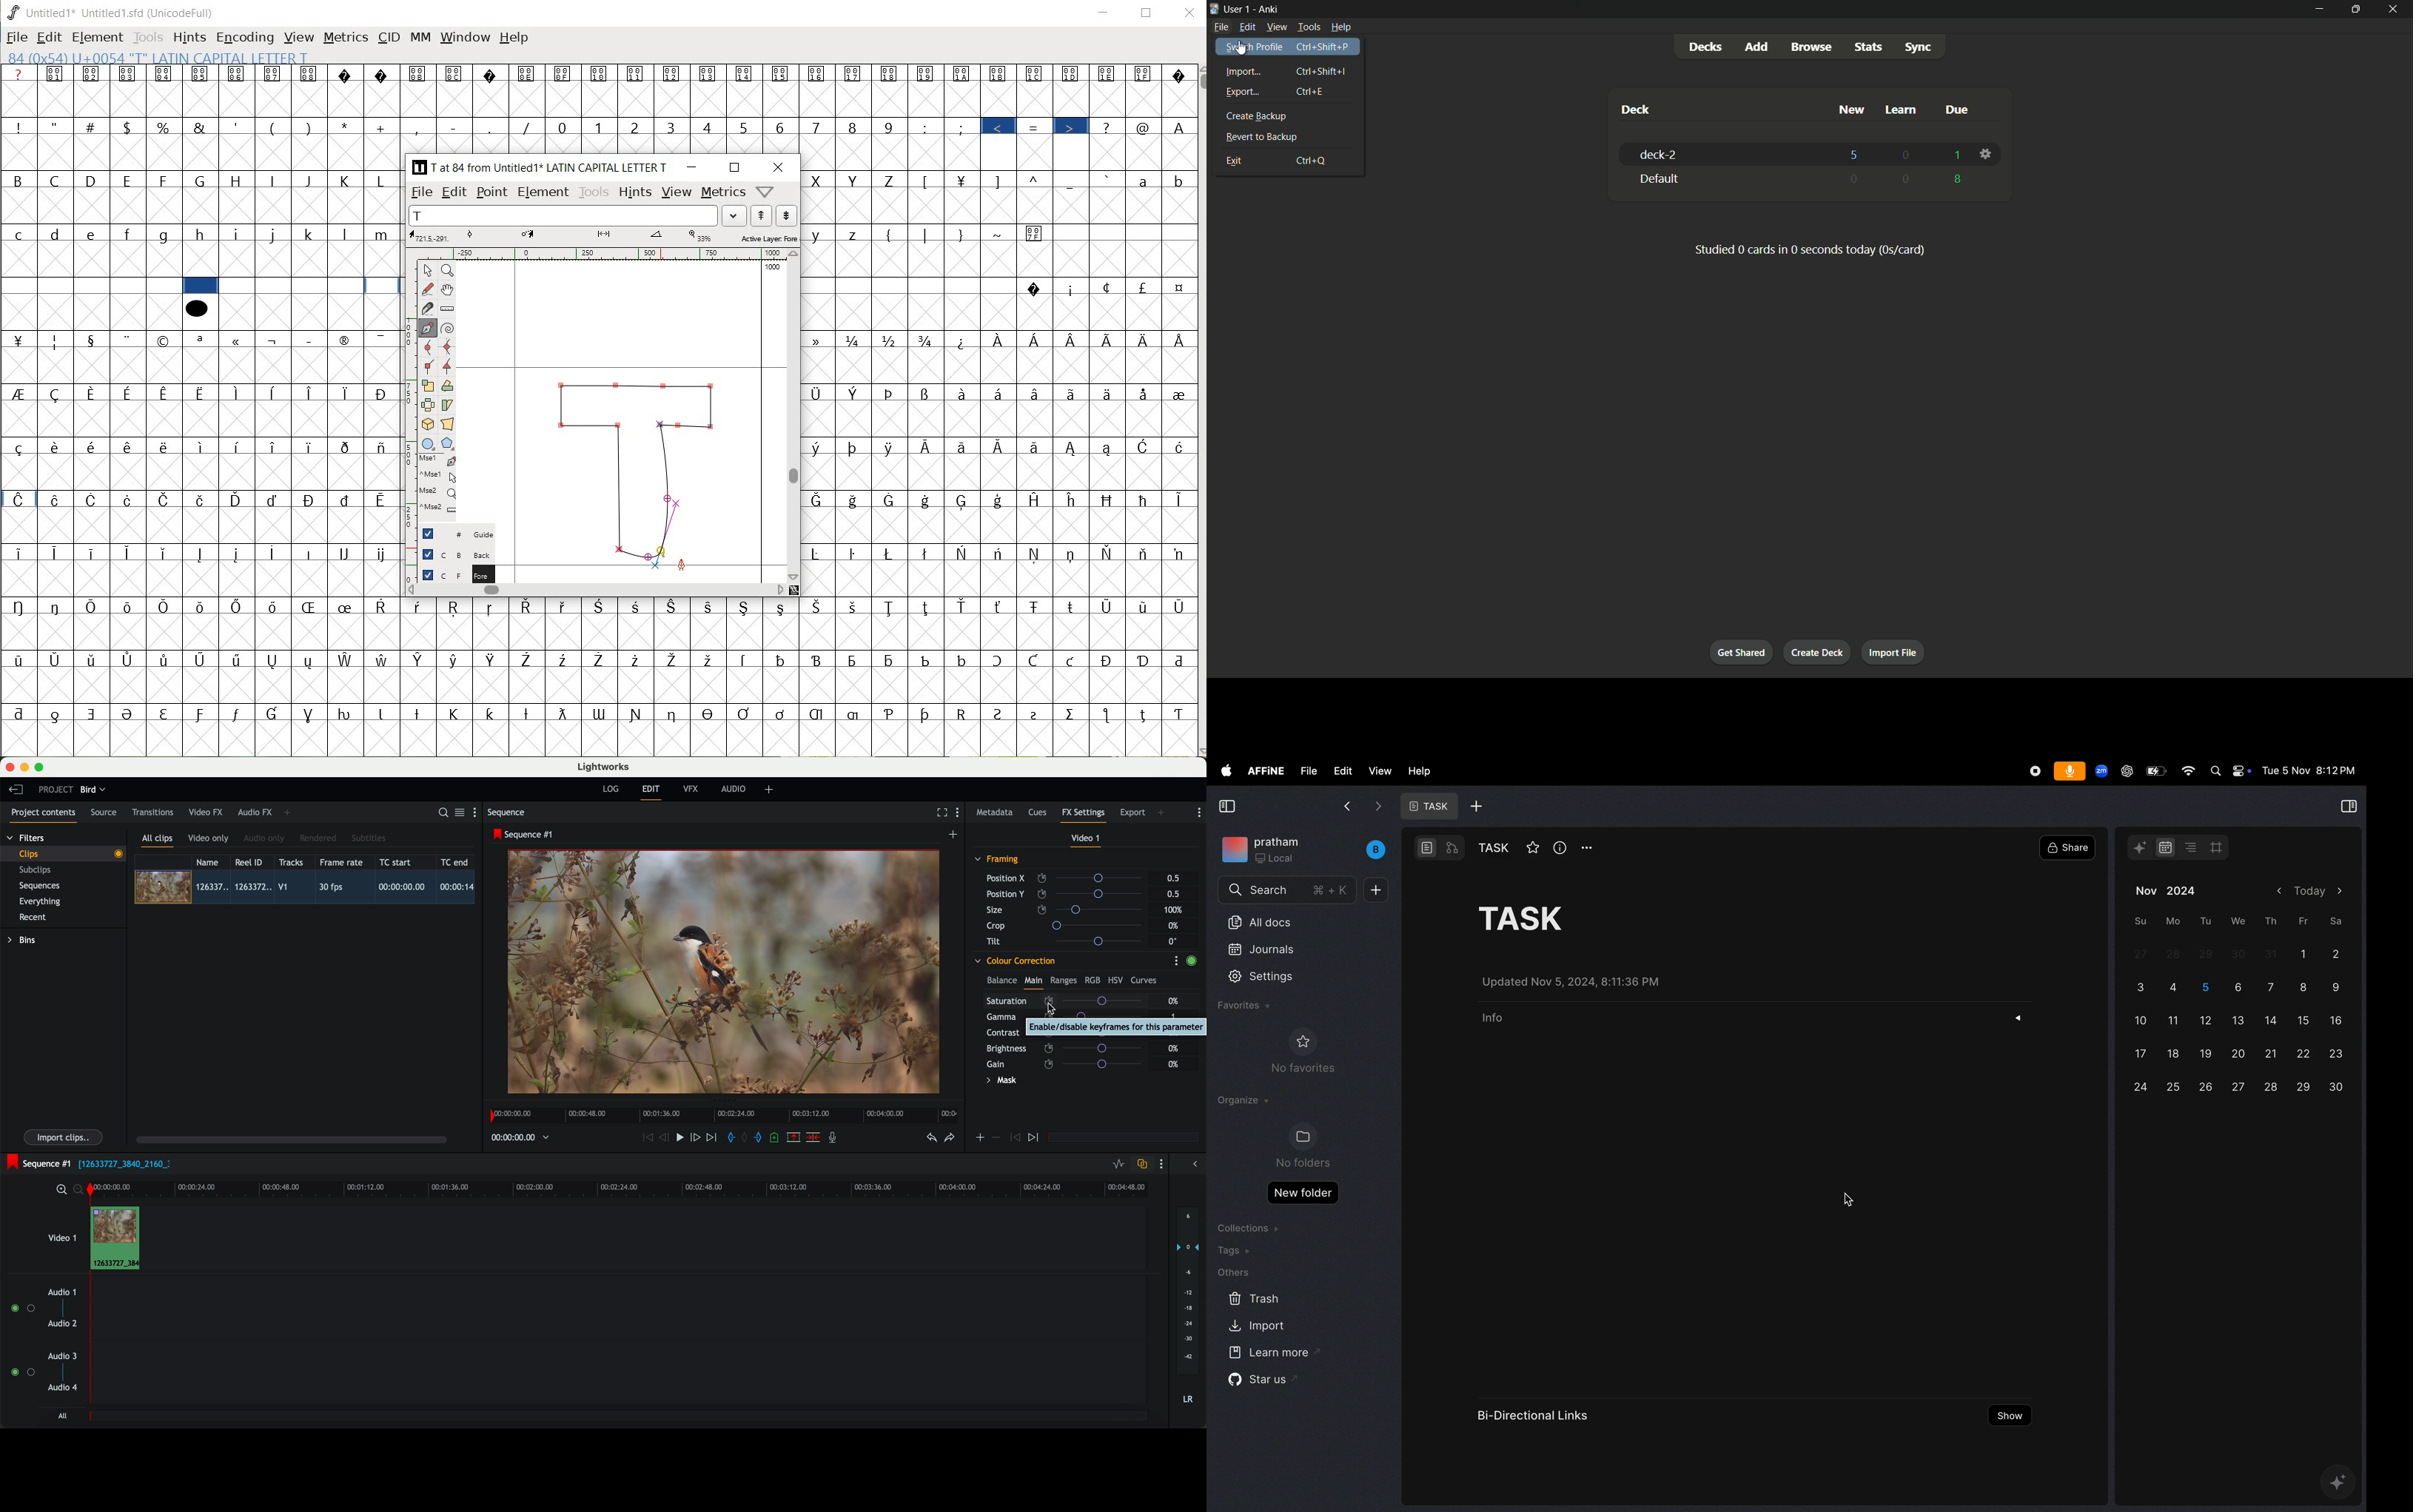 Image resolution: width=2436 pixels, height=1512 pixels. I want to click on opyions, so click(1588, 848).